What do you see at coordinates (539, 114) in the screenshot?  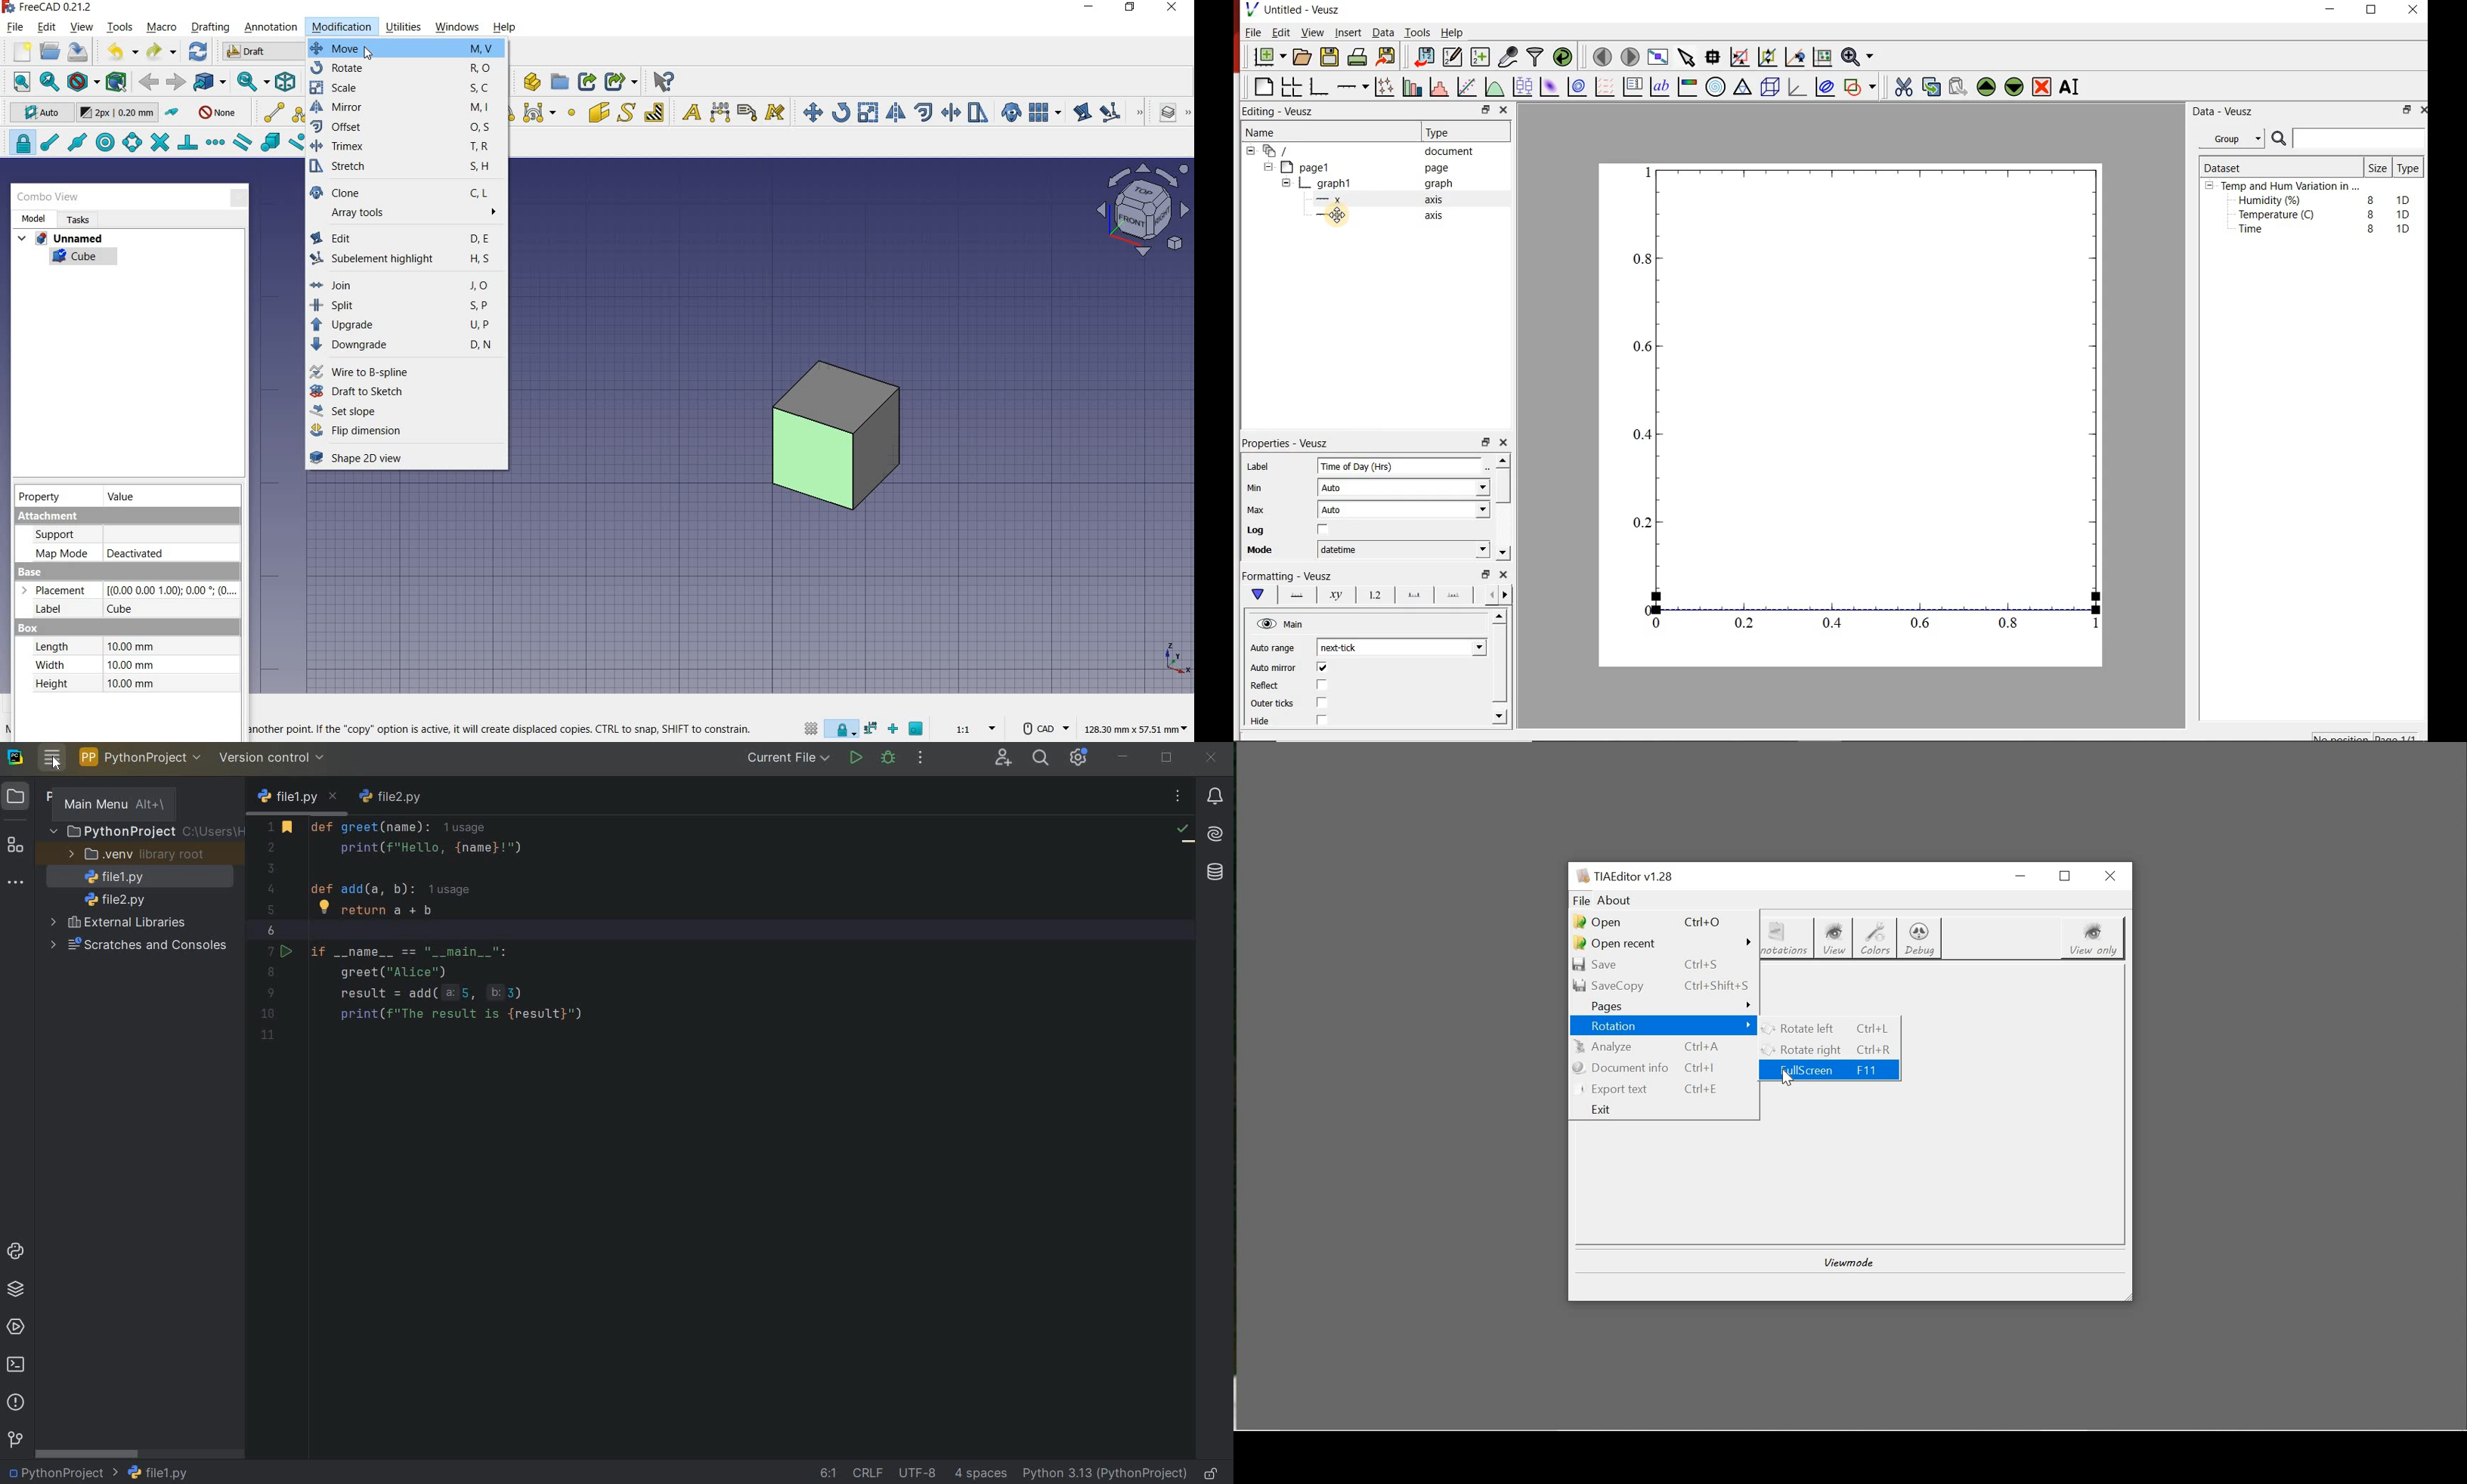 I see `Bezier tools` at bounding box center [539, 114].